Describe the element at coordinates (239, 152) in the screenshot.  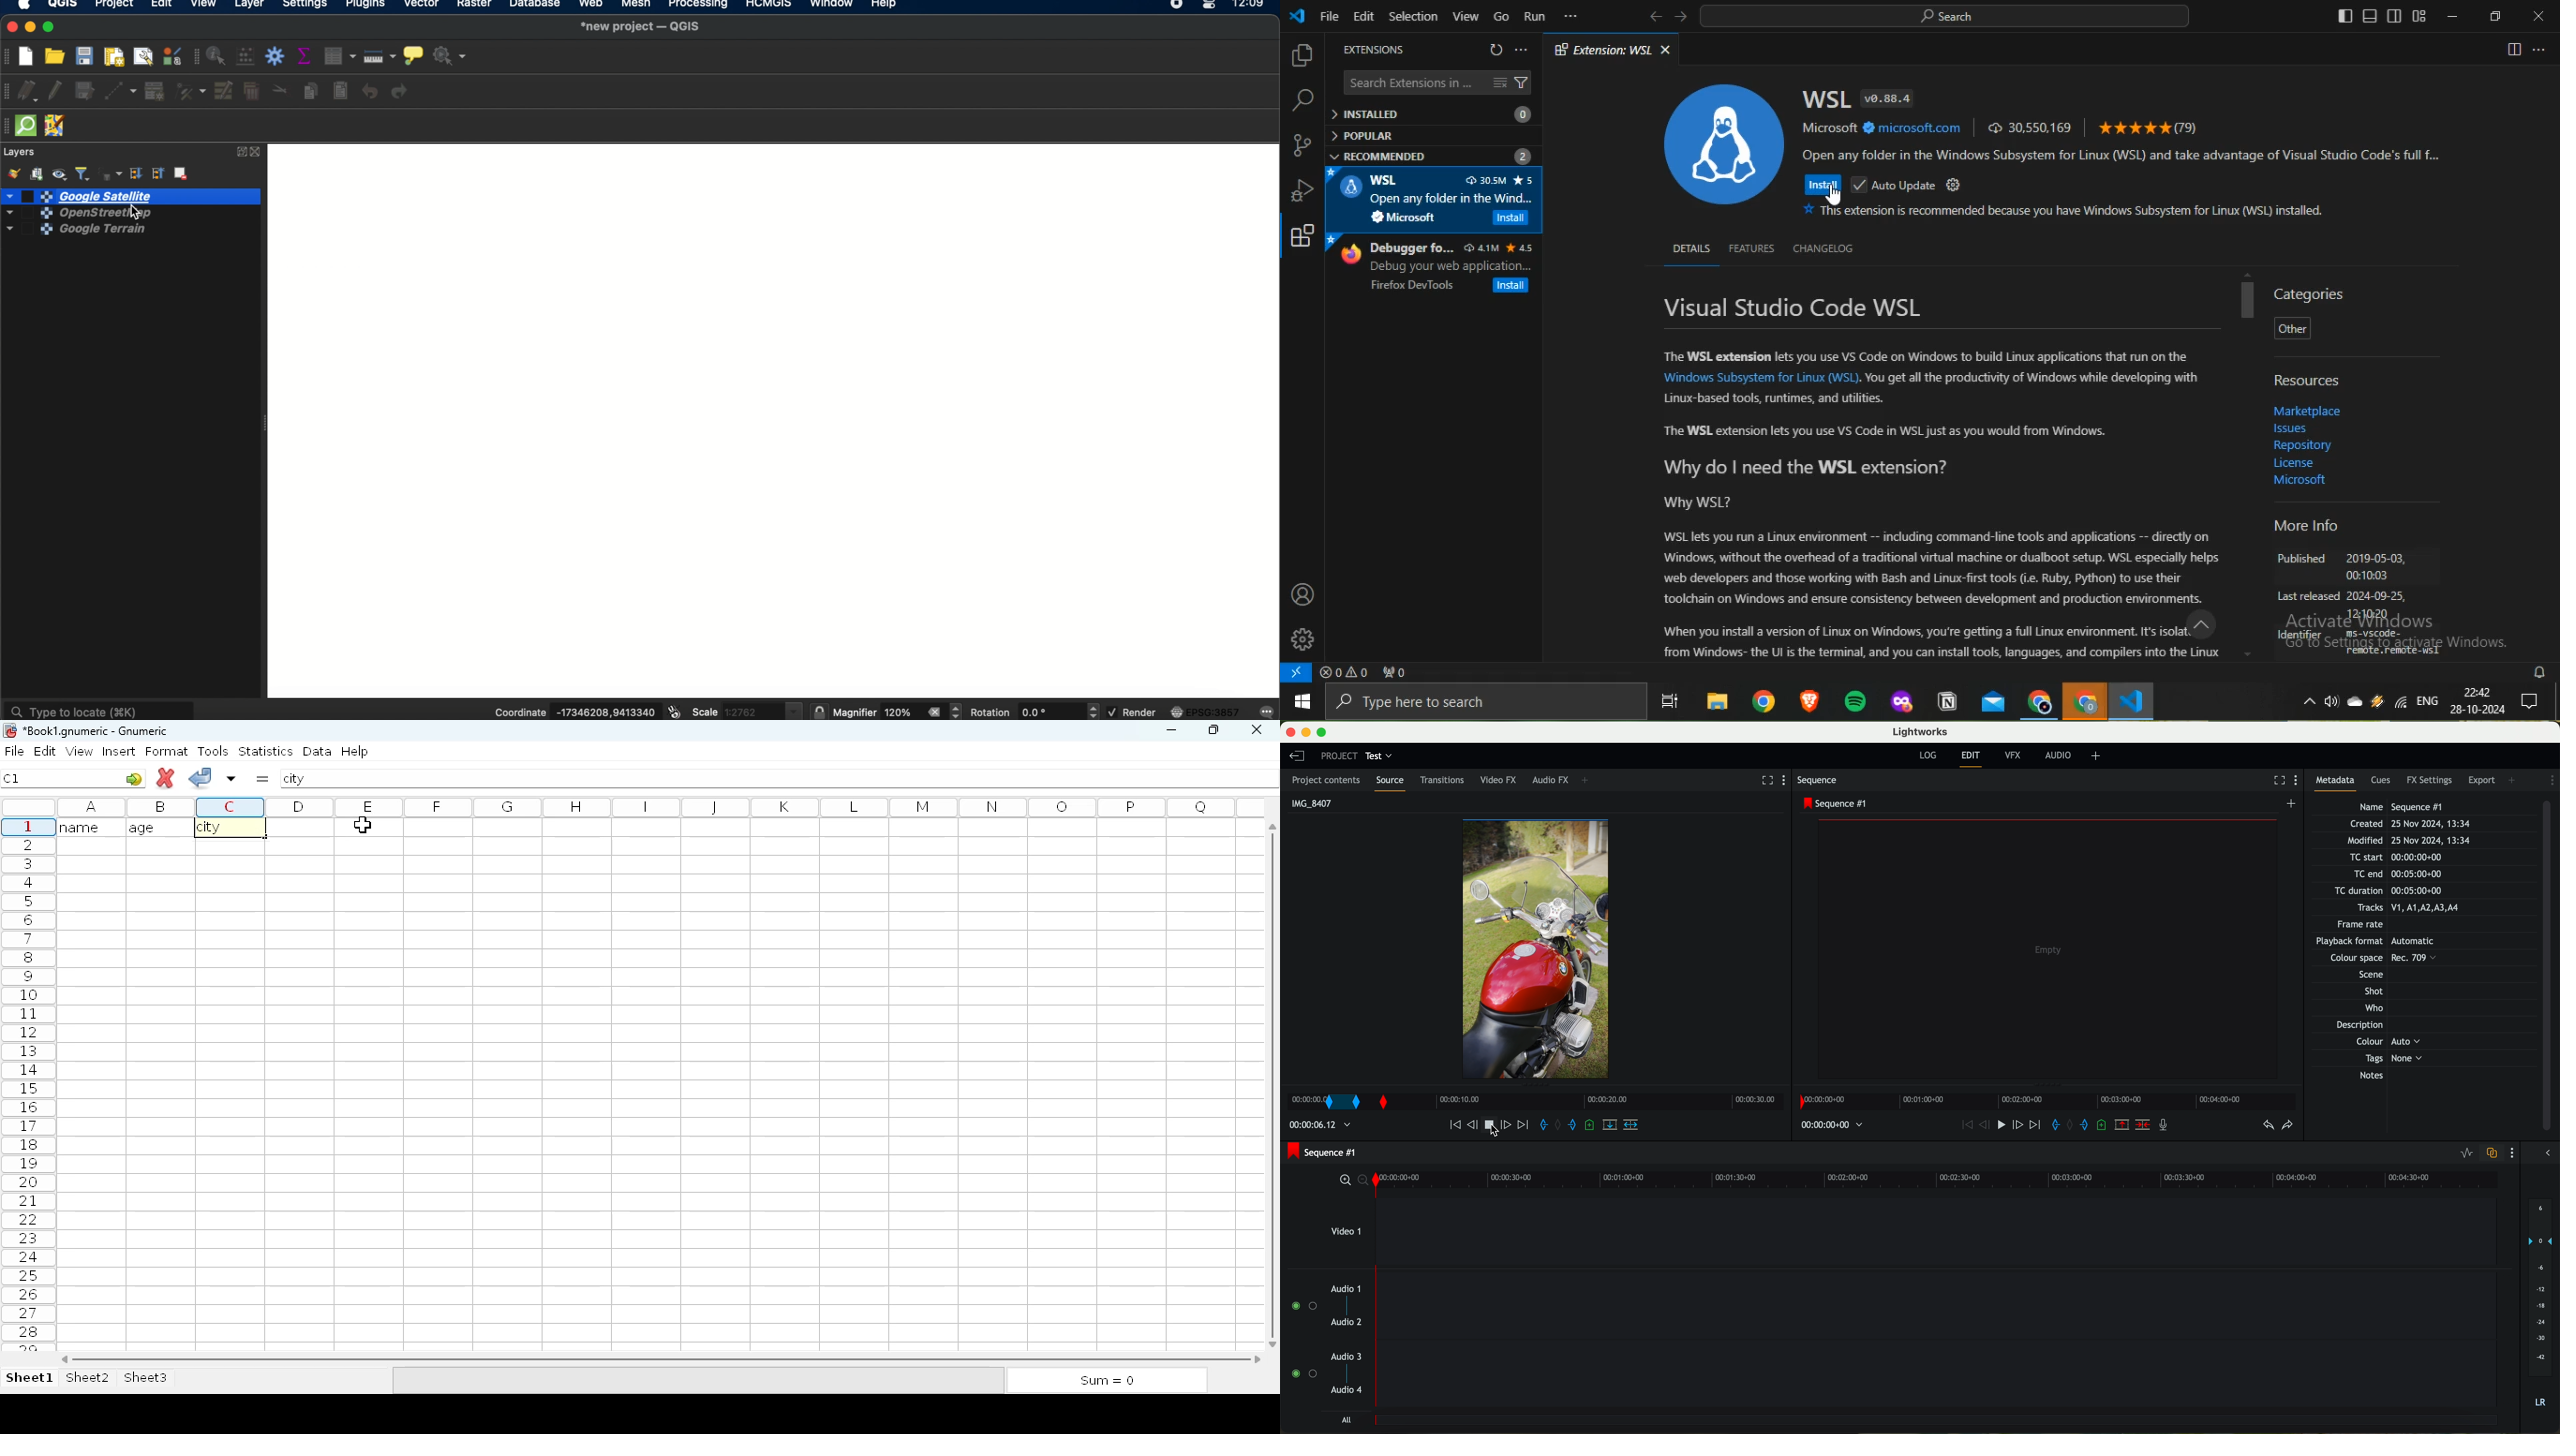
I see `expand` at that location.